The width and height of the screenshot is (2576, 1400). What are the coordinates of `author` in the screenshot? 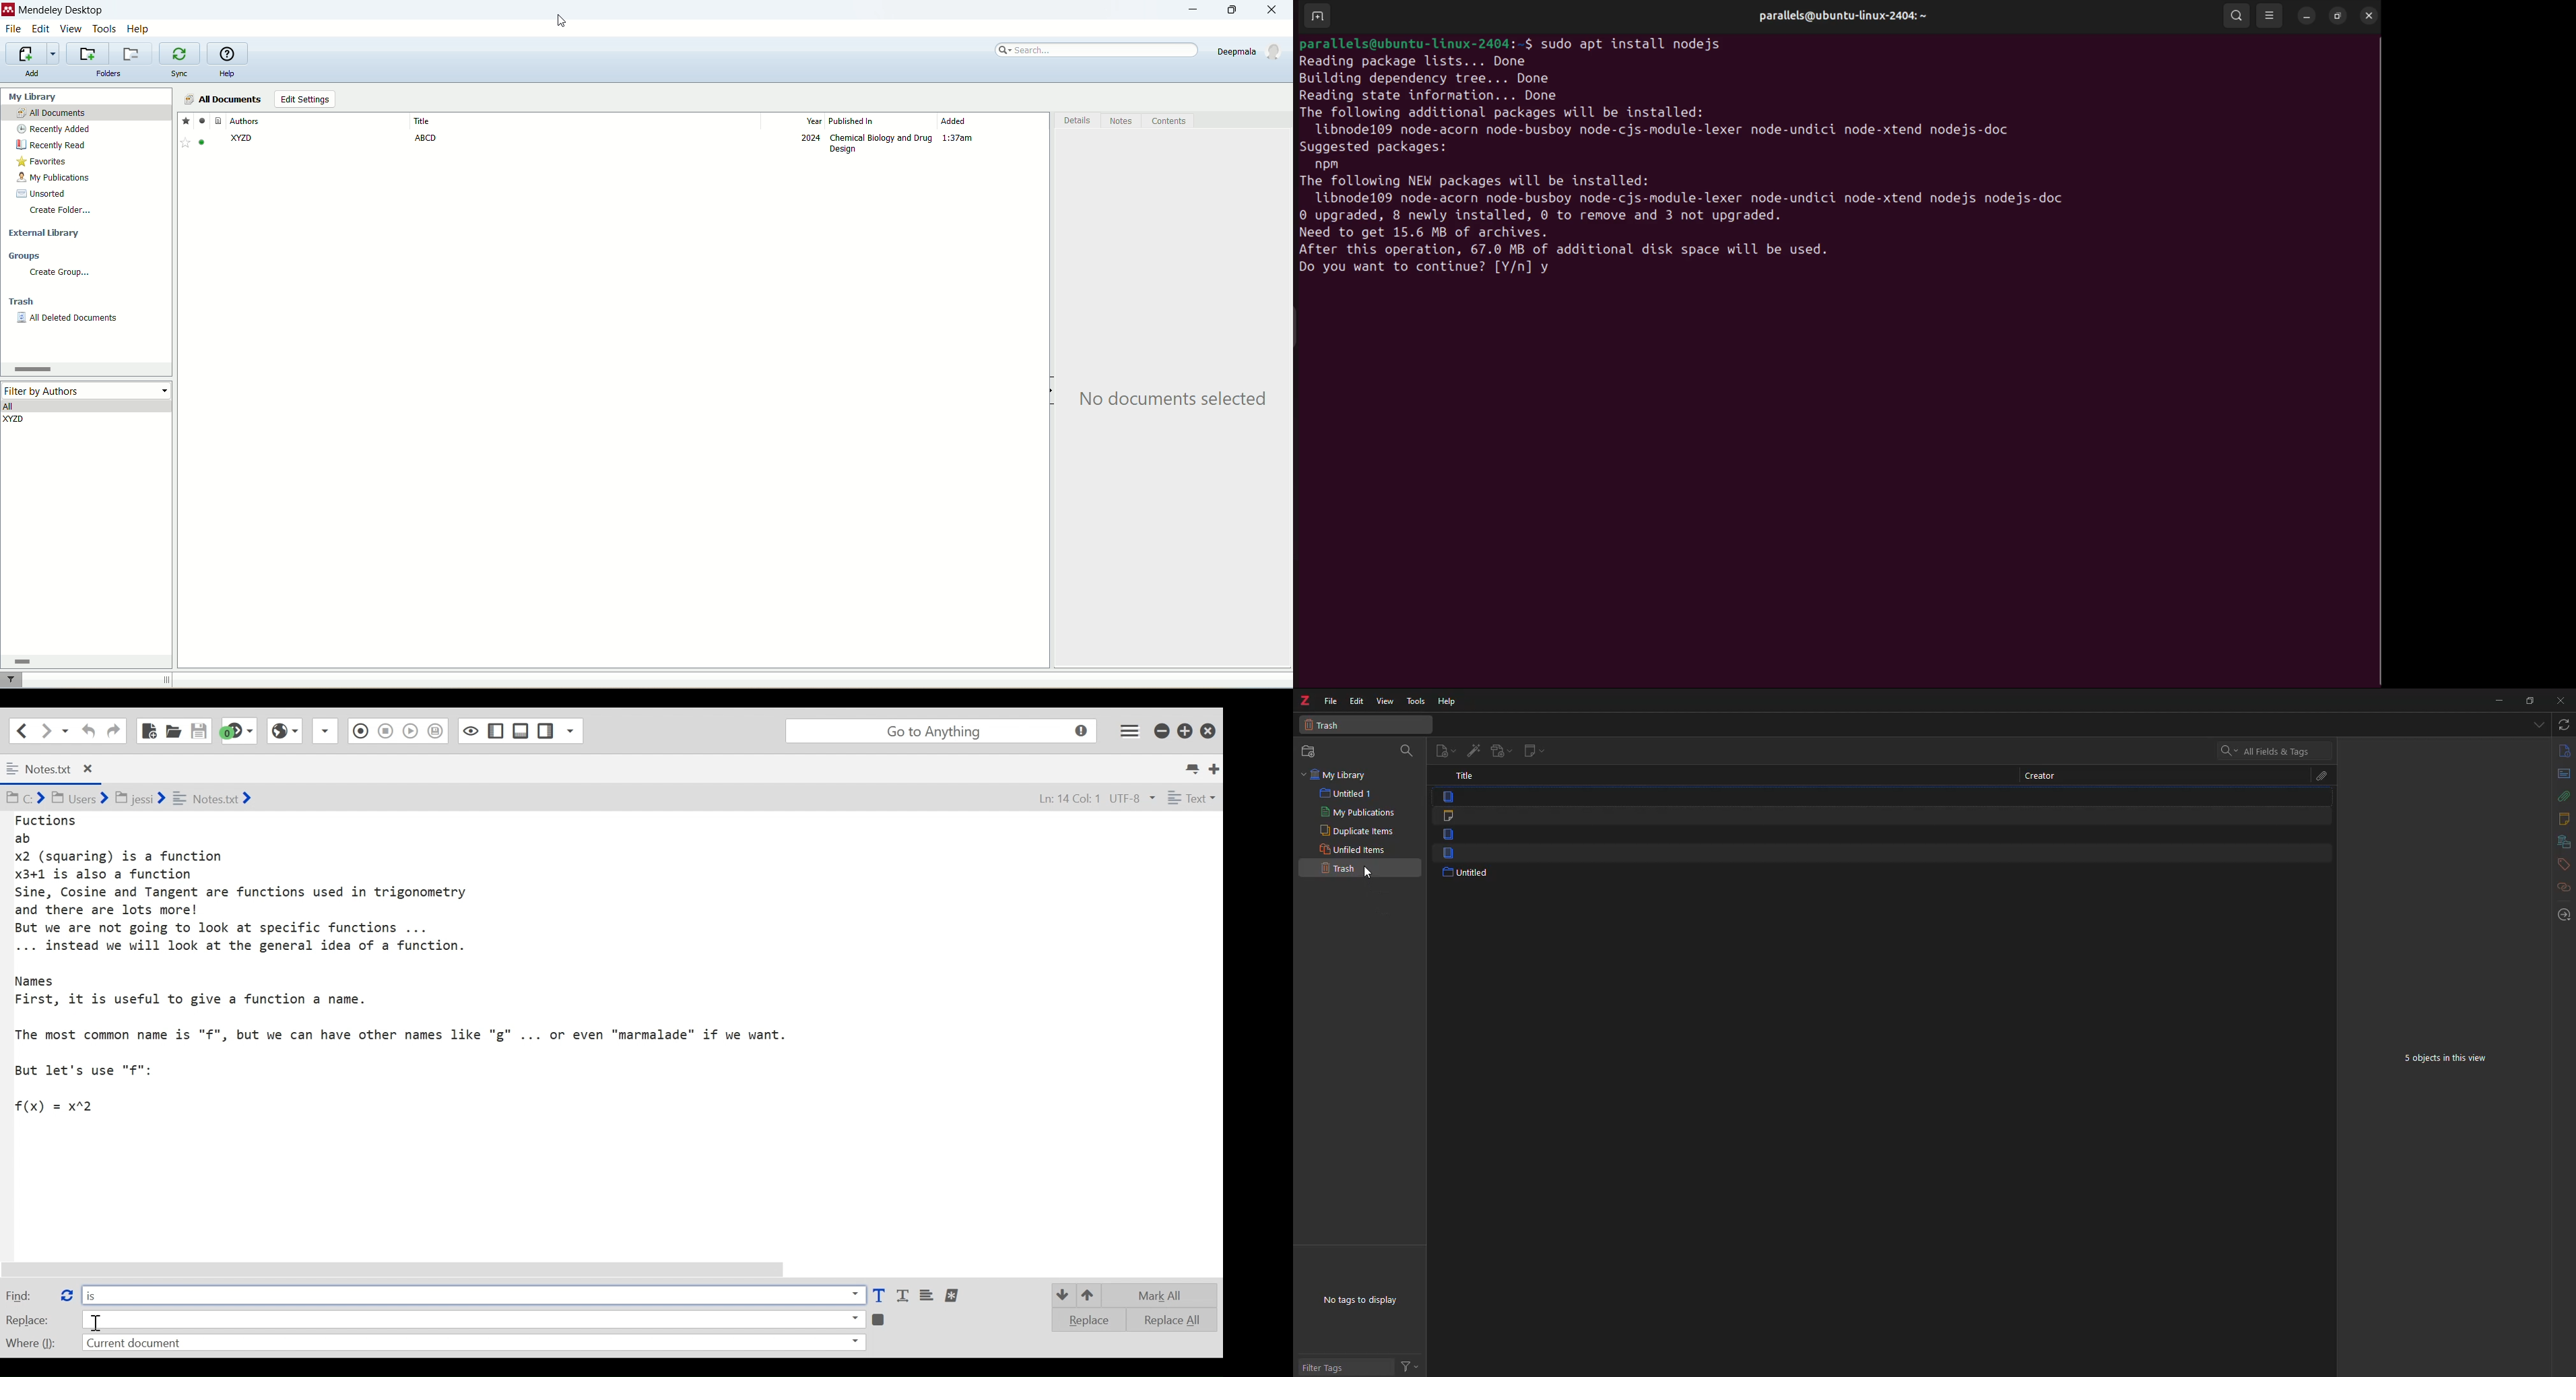 It's located at (319, 121).